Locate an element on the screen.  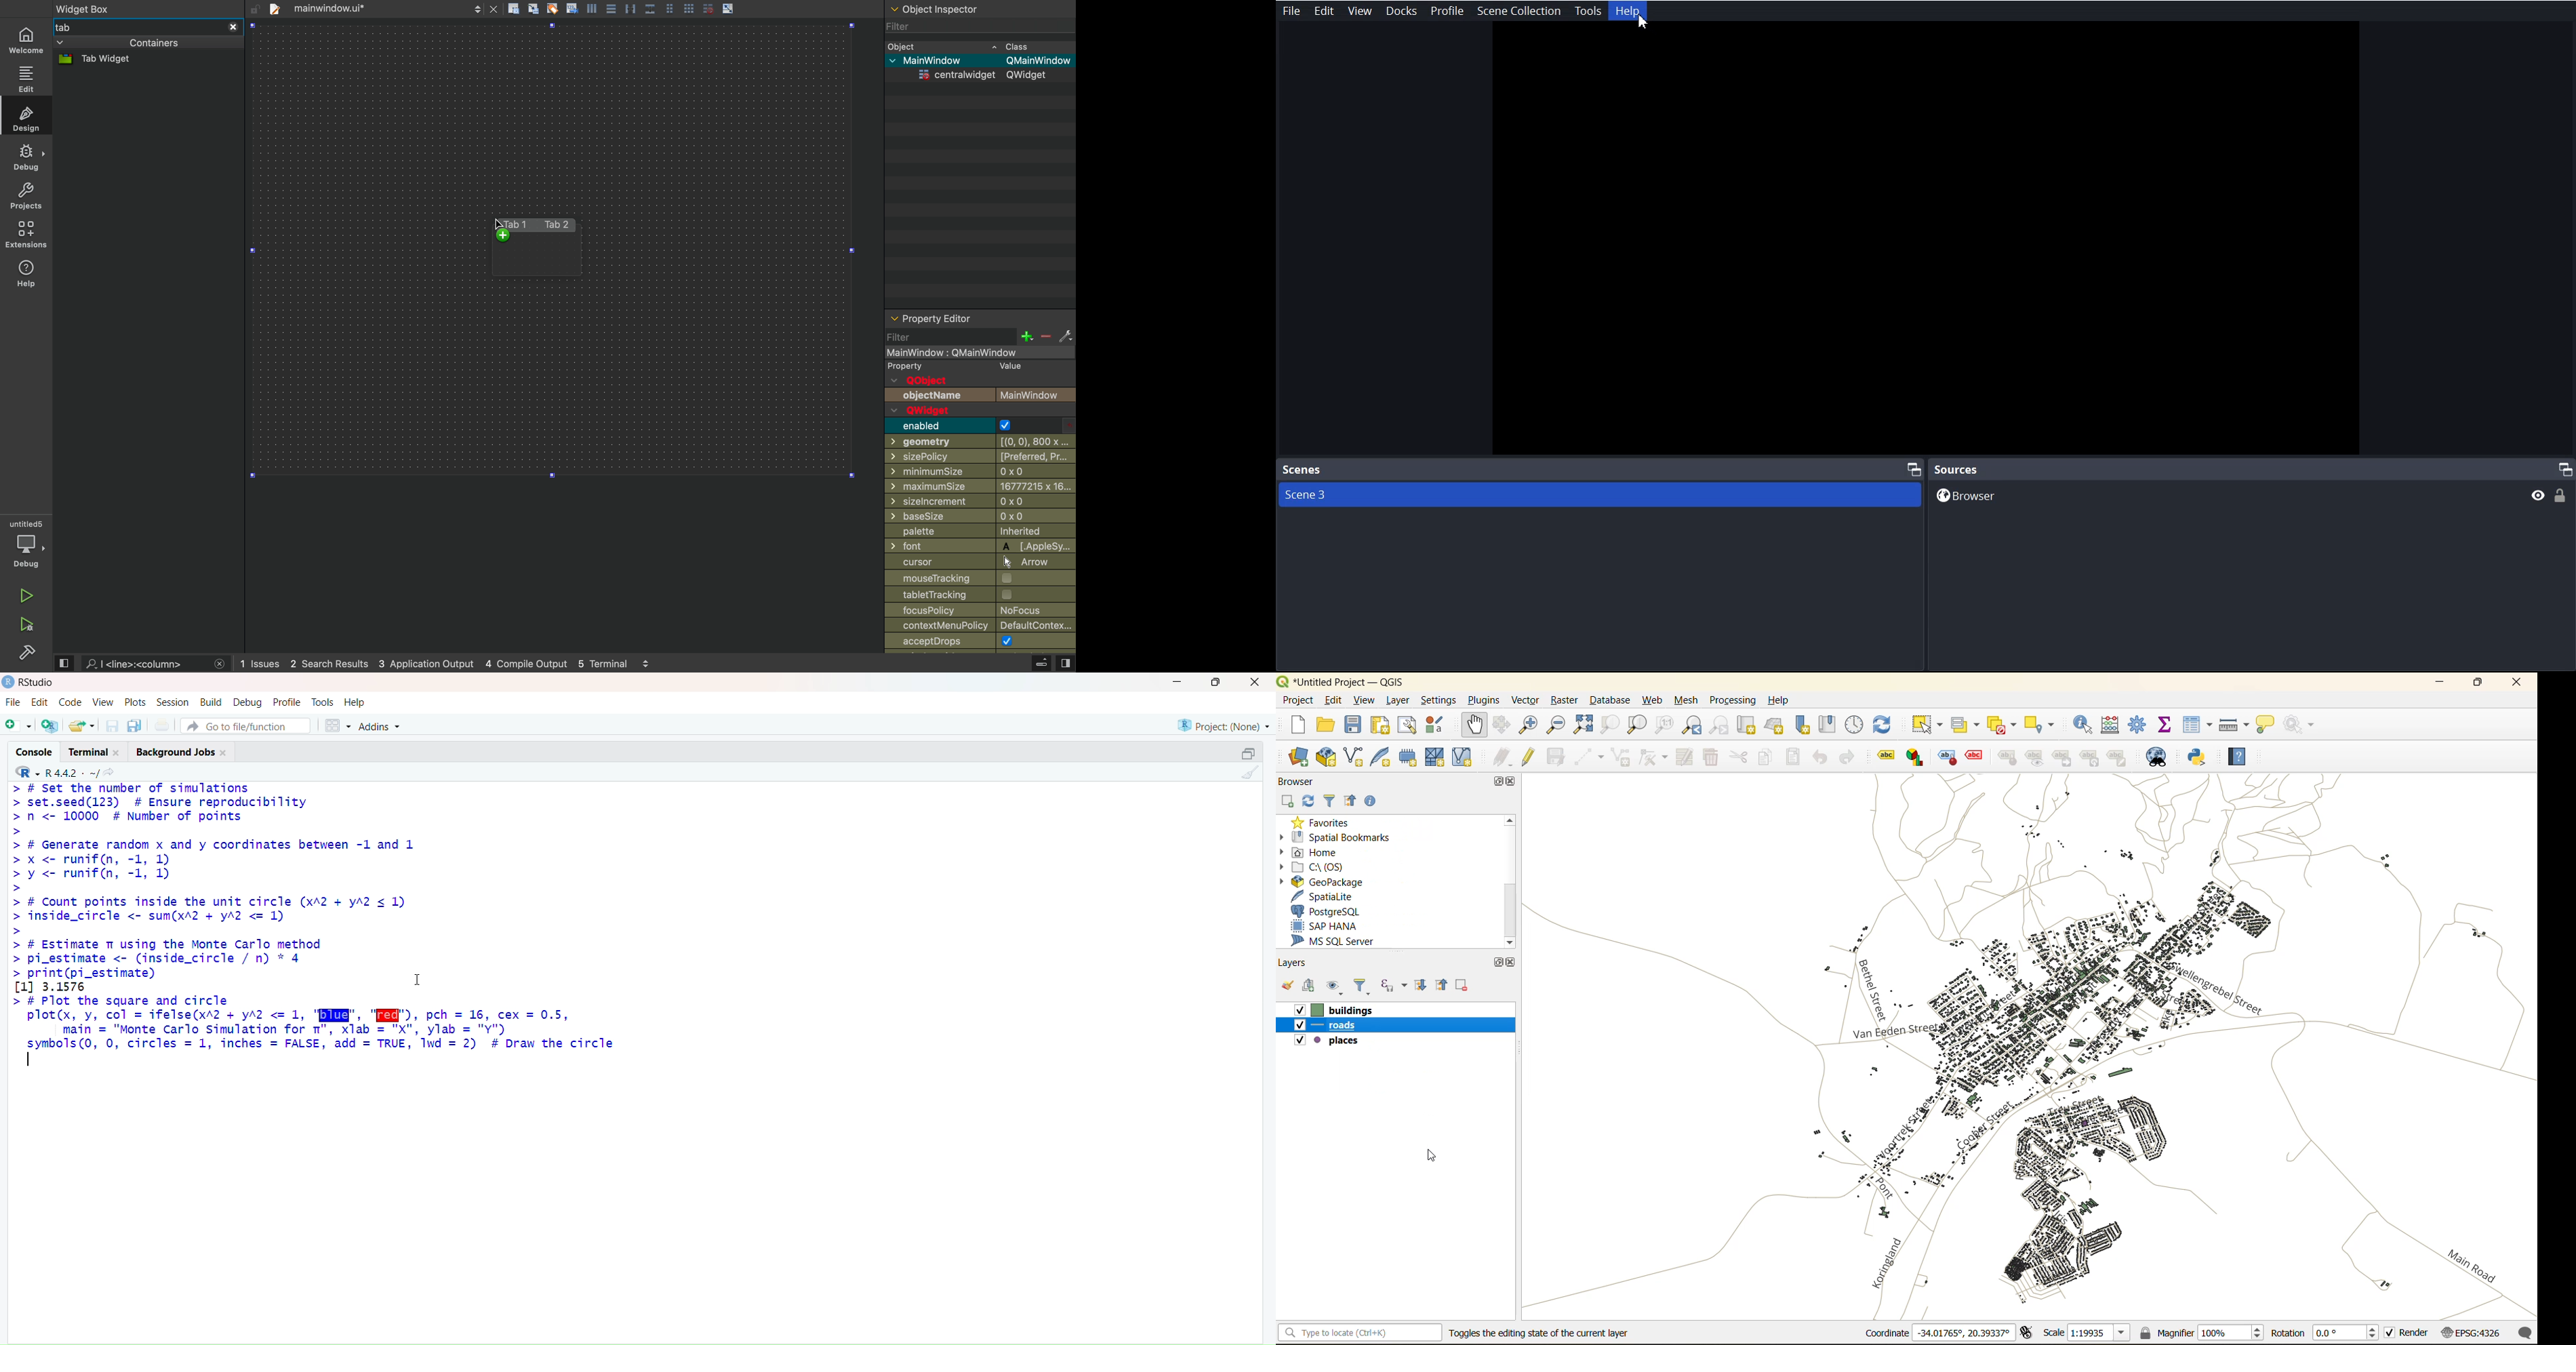
object class is located at coordinates (975, 46).